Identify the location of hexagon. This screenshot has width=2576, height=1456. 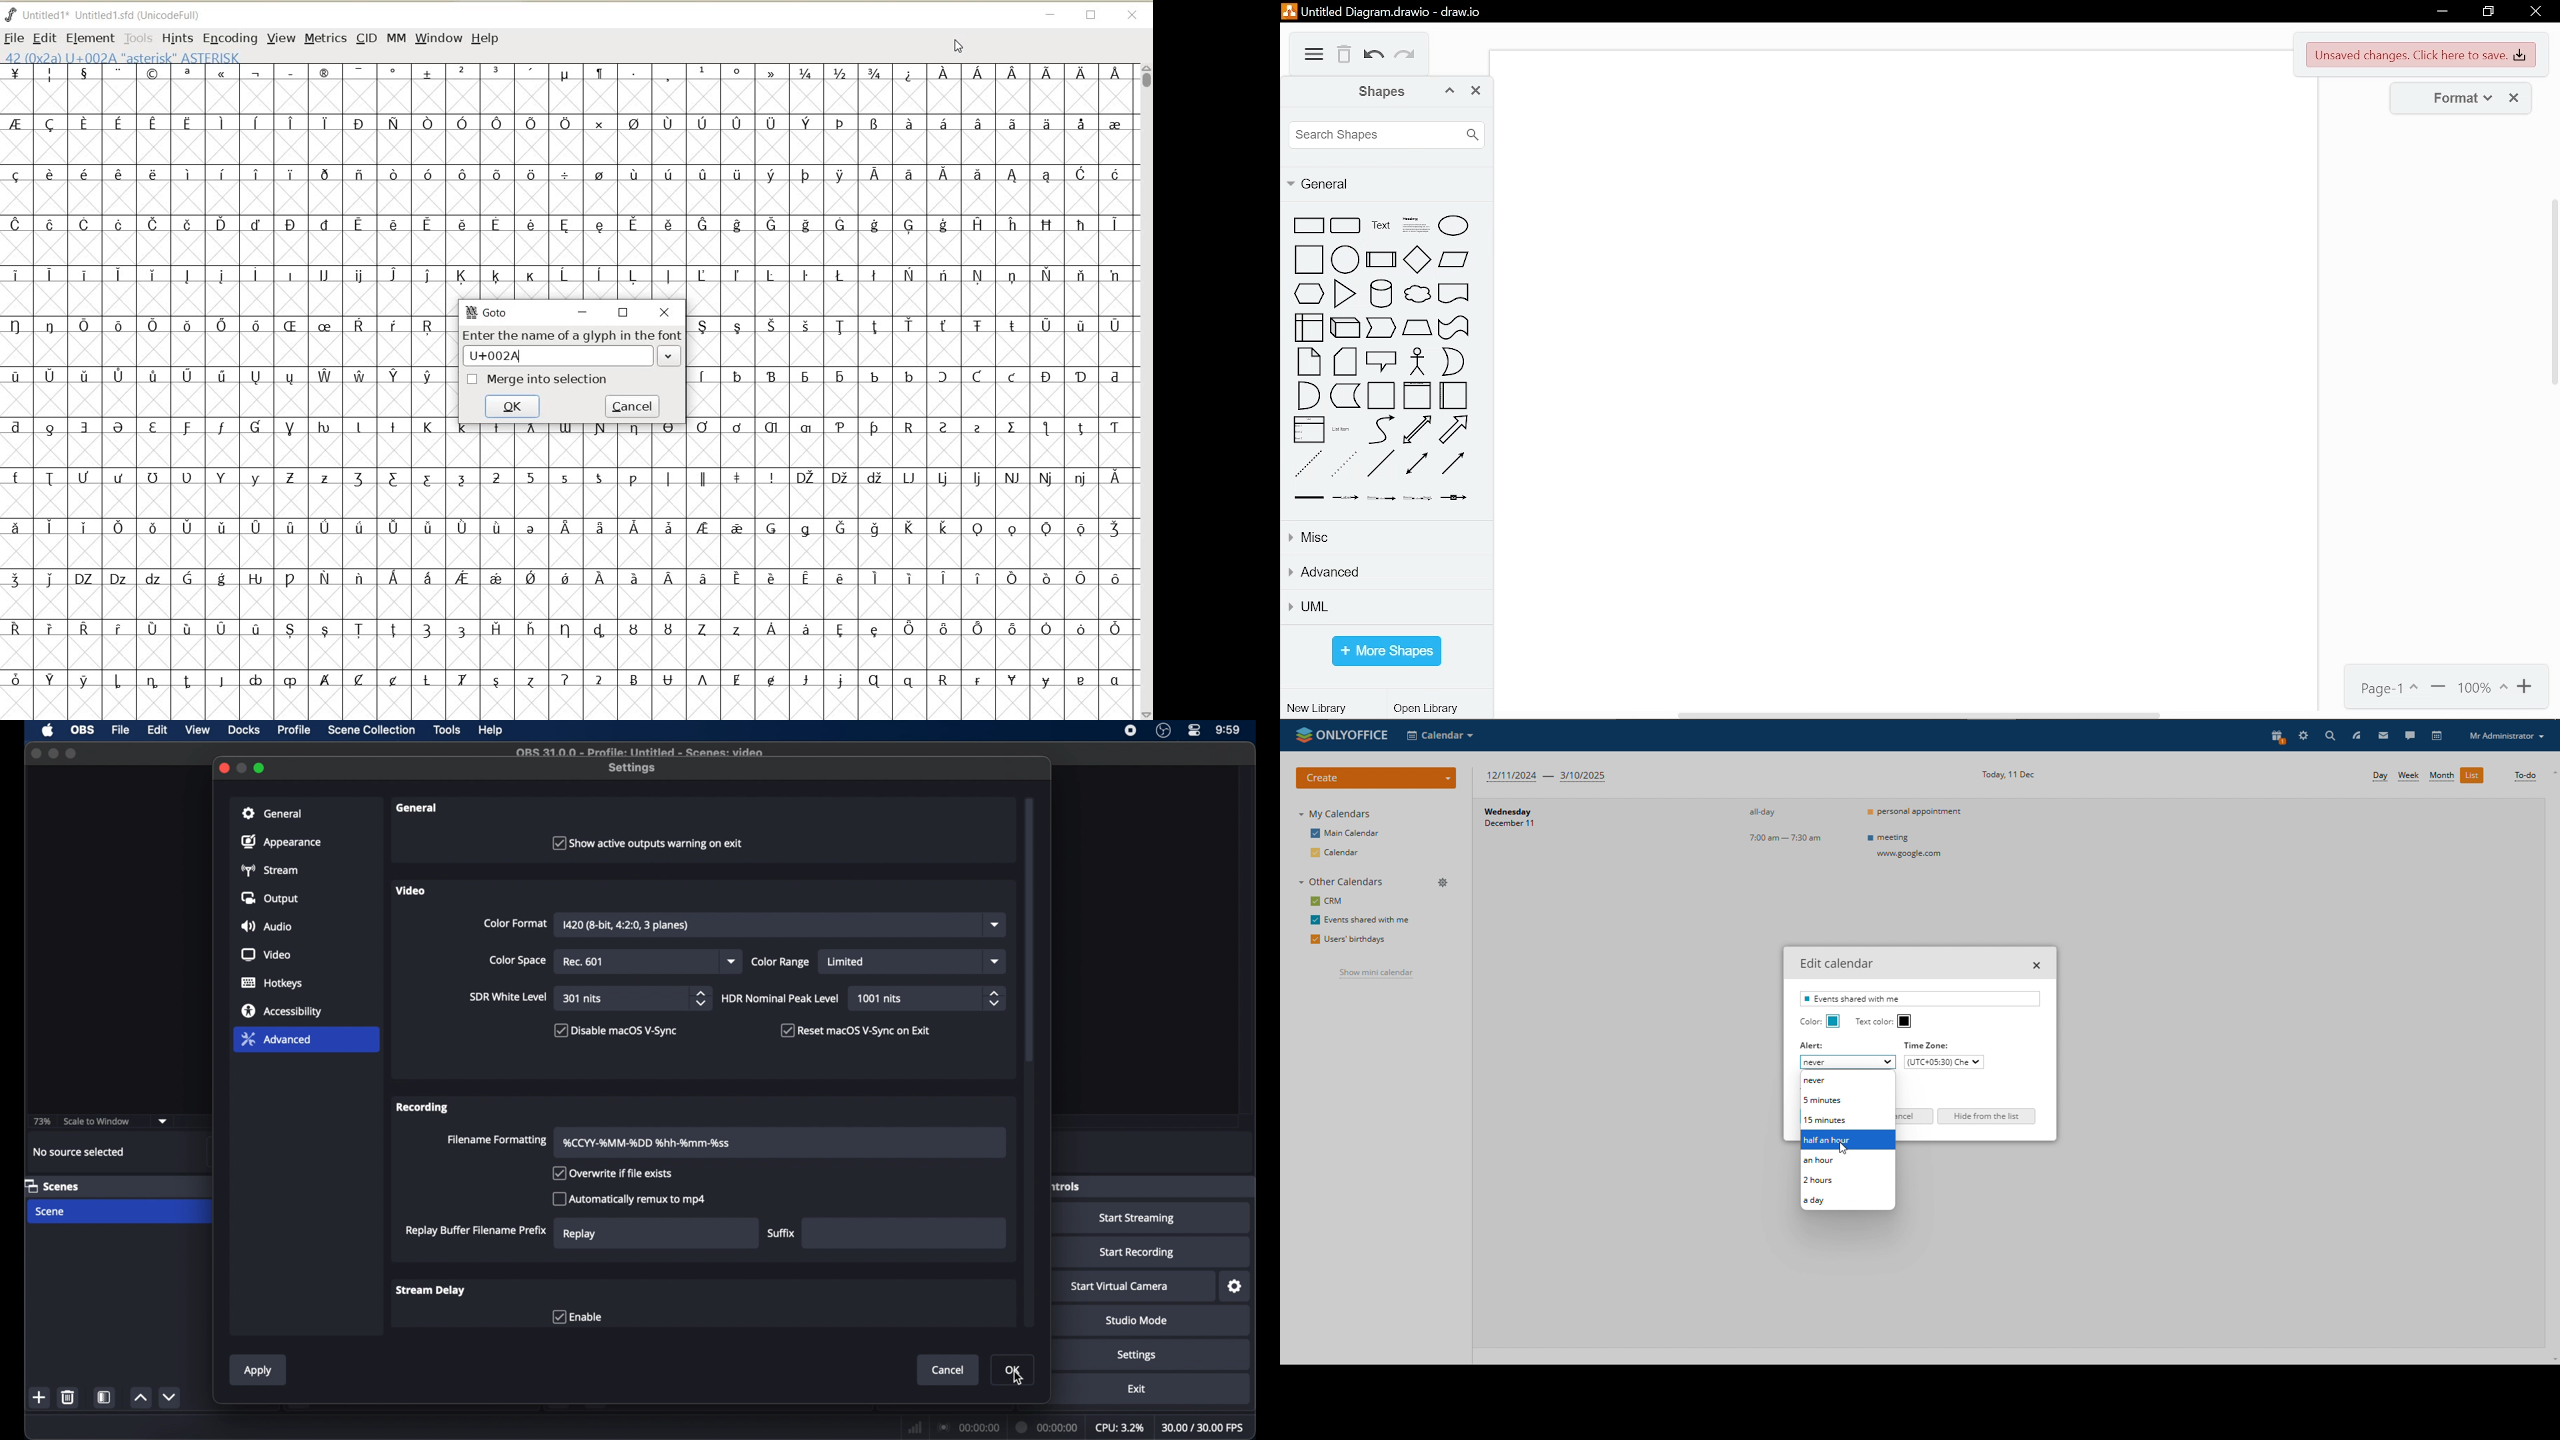
(1308, 295).